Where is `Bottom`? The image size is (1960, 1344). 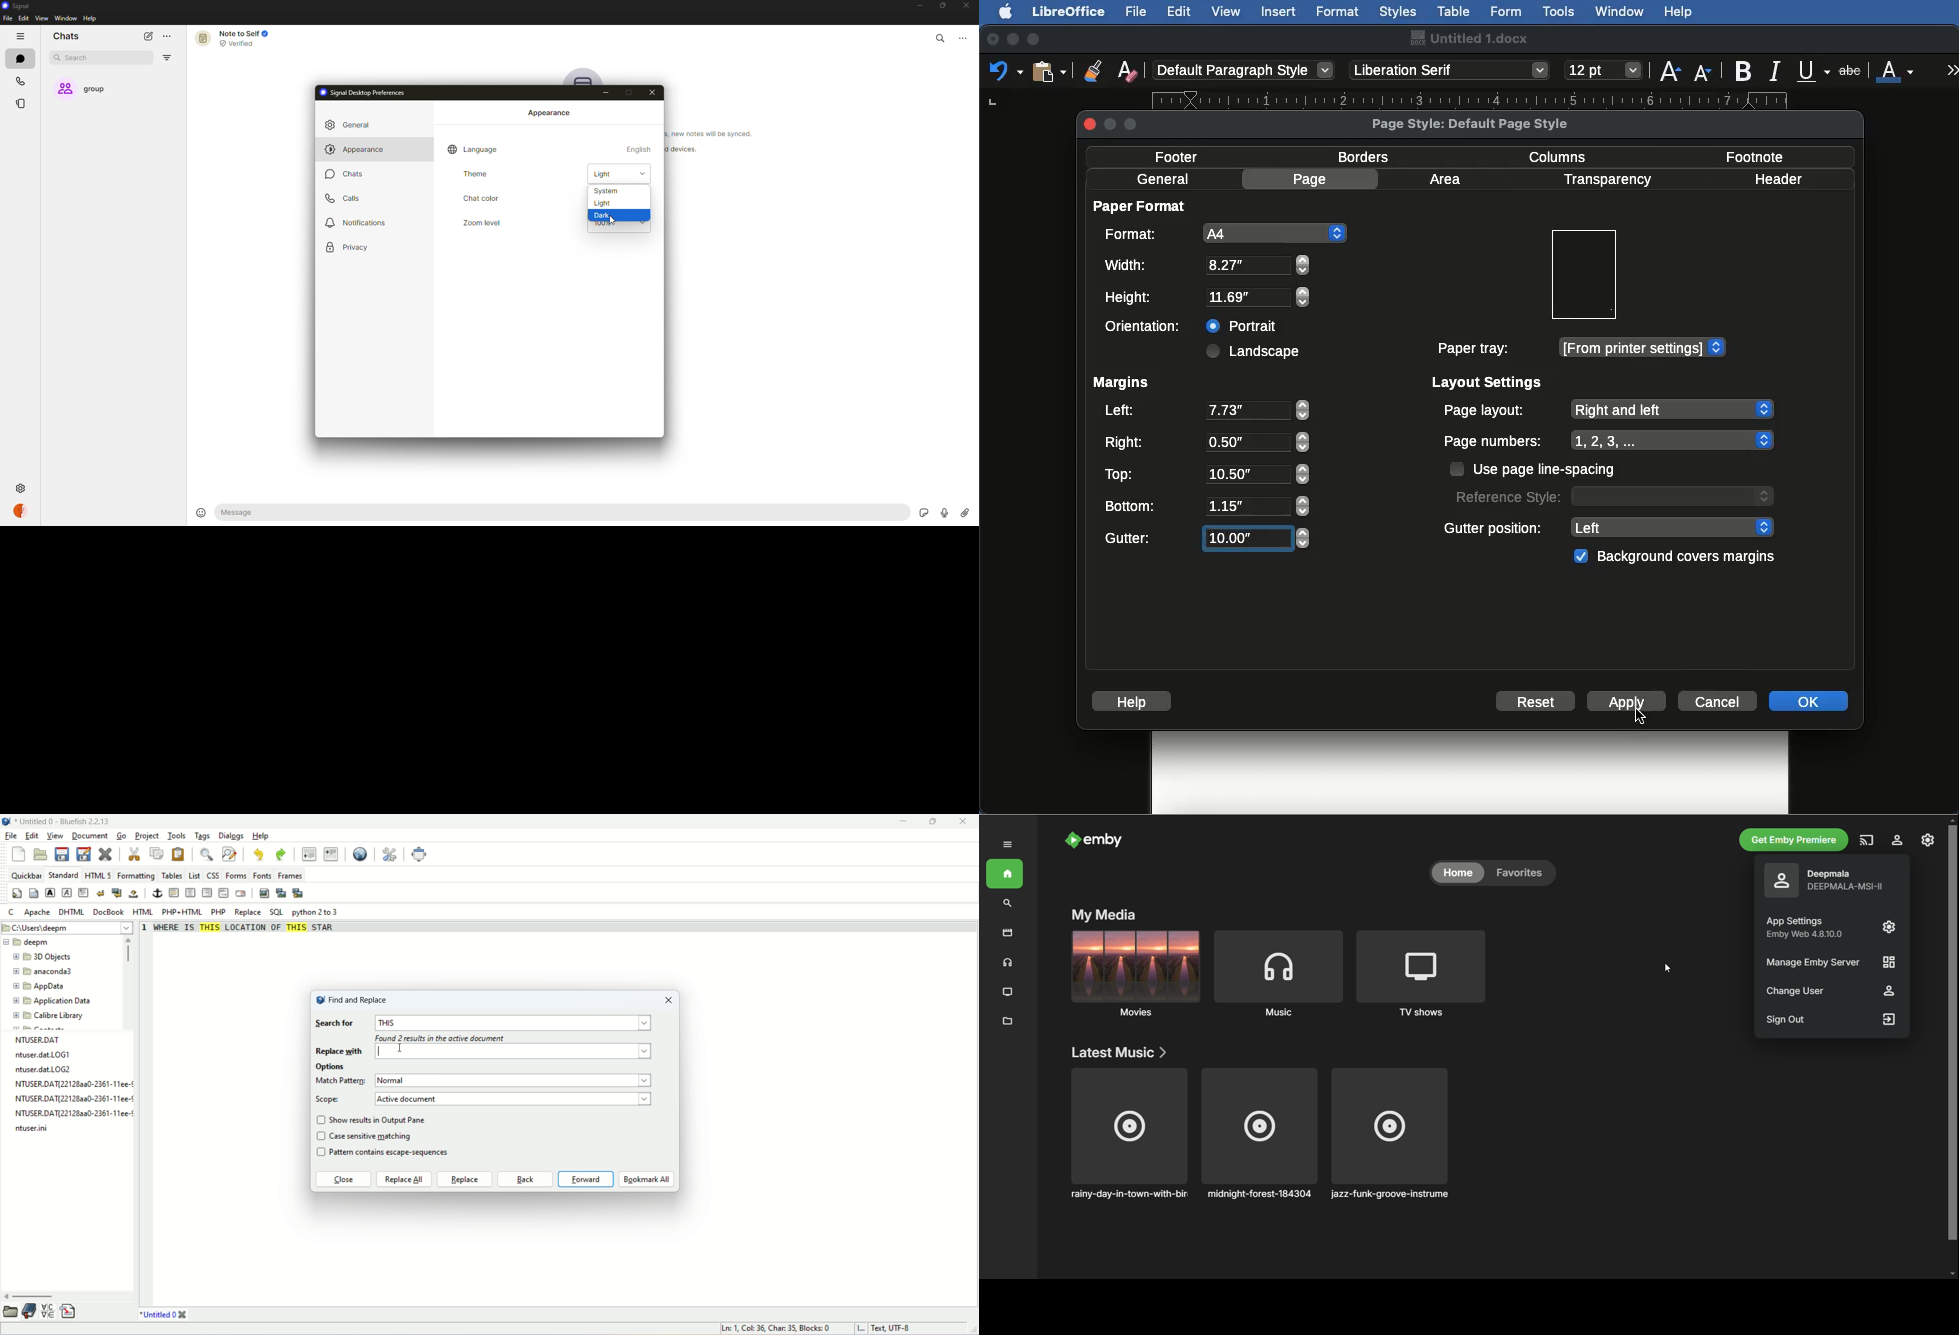
Bottom is located at coordinates (1206, 504).